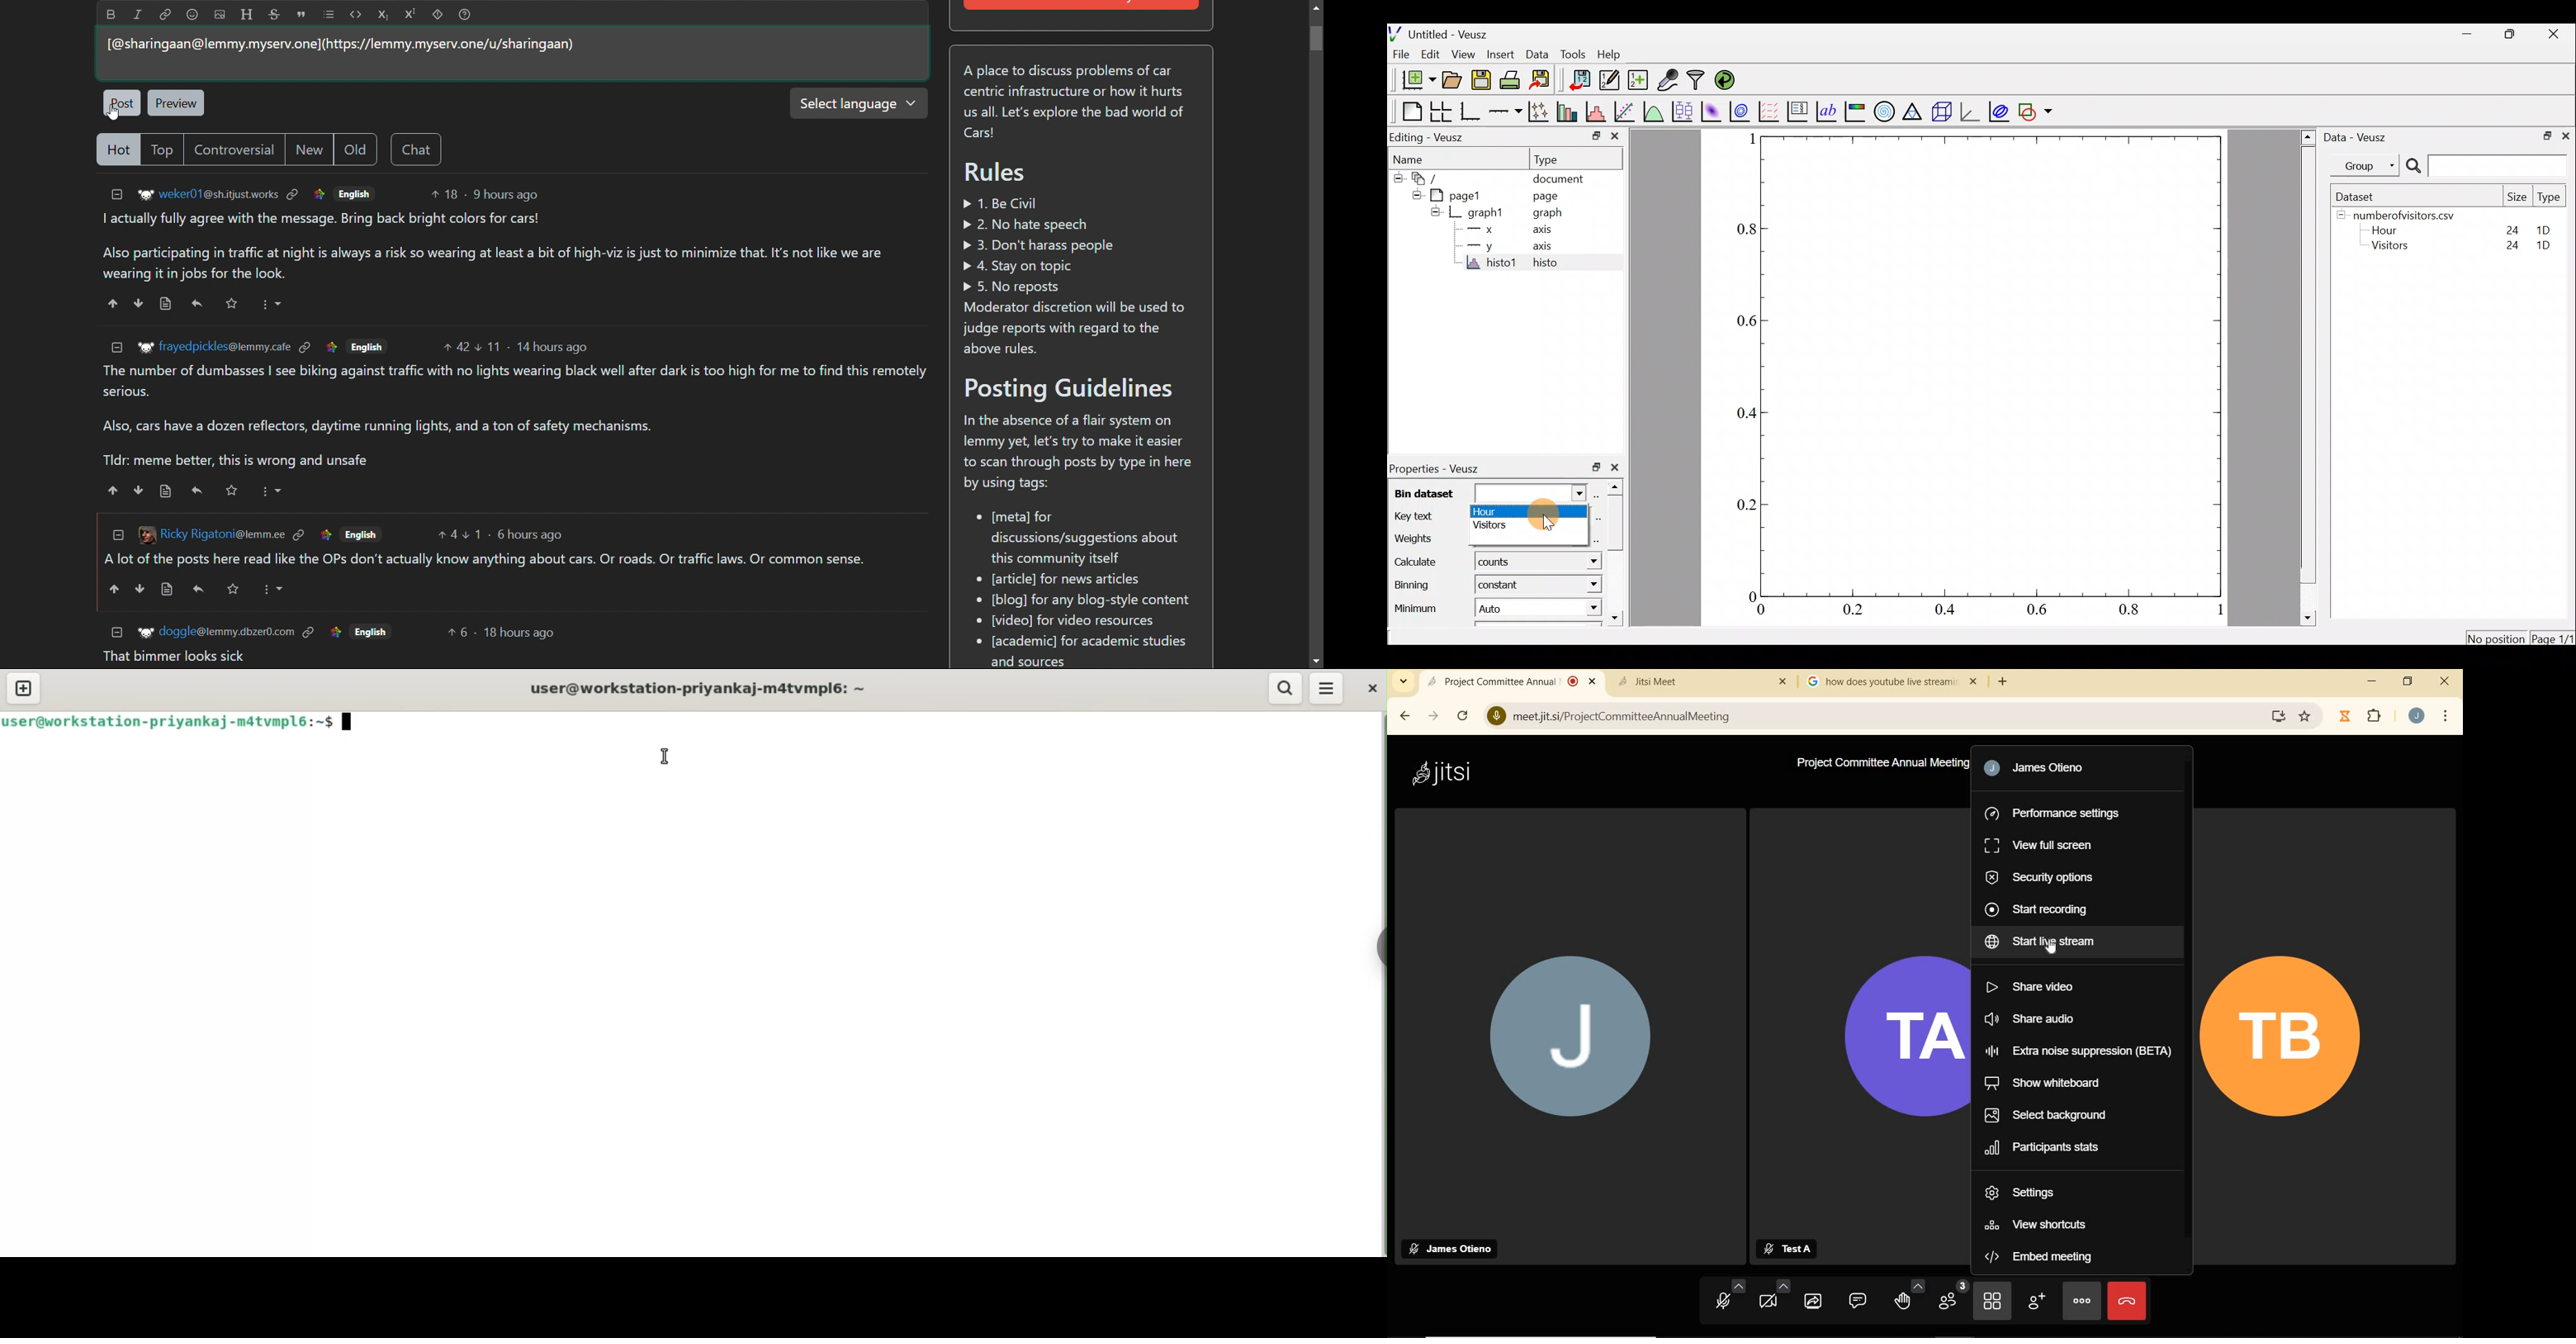 This screenshot has height=1344, width=2576. What do you see at coordinates (1547, 265) in the screenshot?
I see `histo` at bounding box center [1547, 265].